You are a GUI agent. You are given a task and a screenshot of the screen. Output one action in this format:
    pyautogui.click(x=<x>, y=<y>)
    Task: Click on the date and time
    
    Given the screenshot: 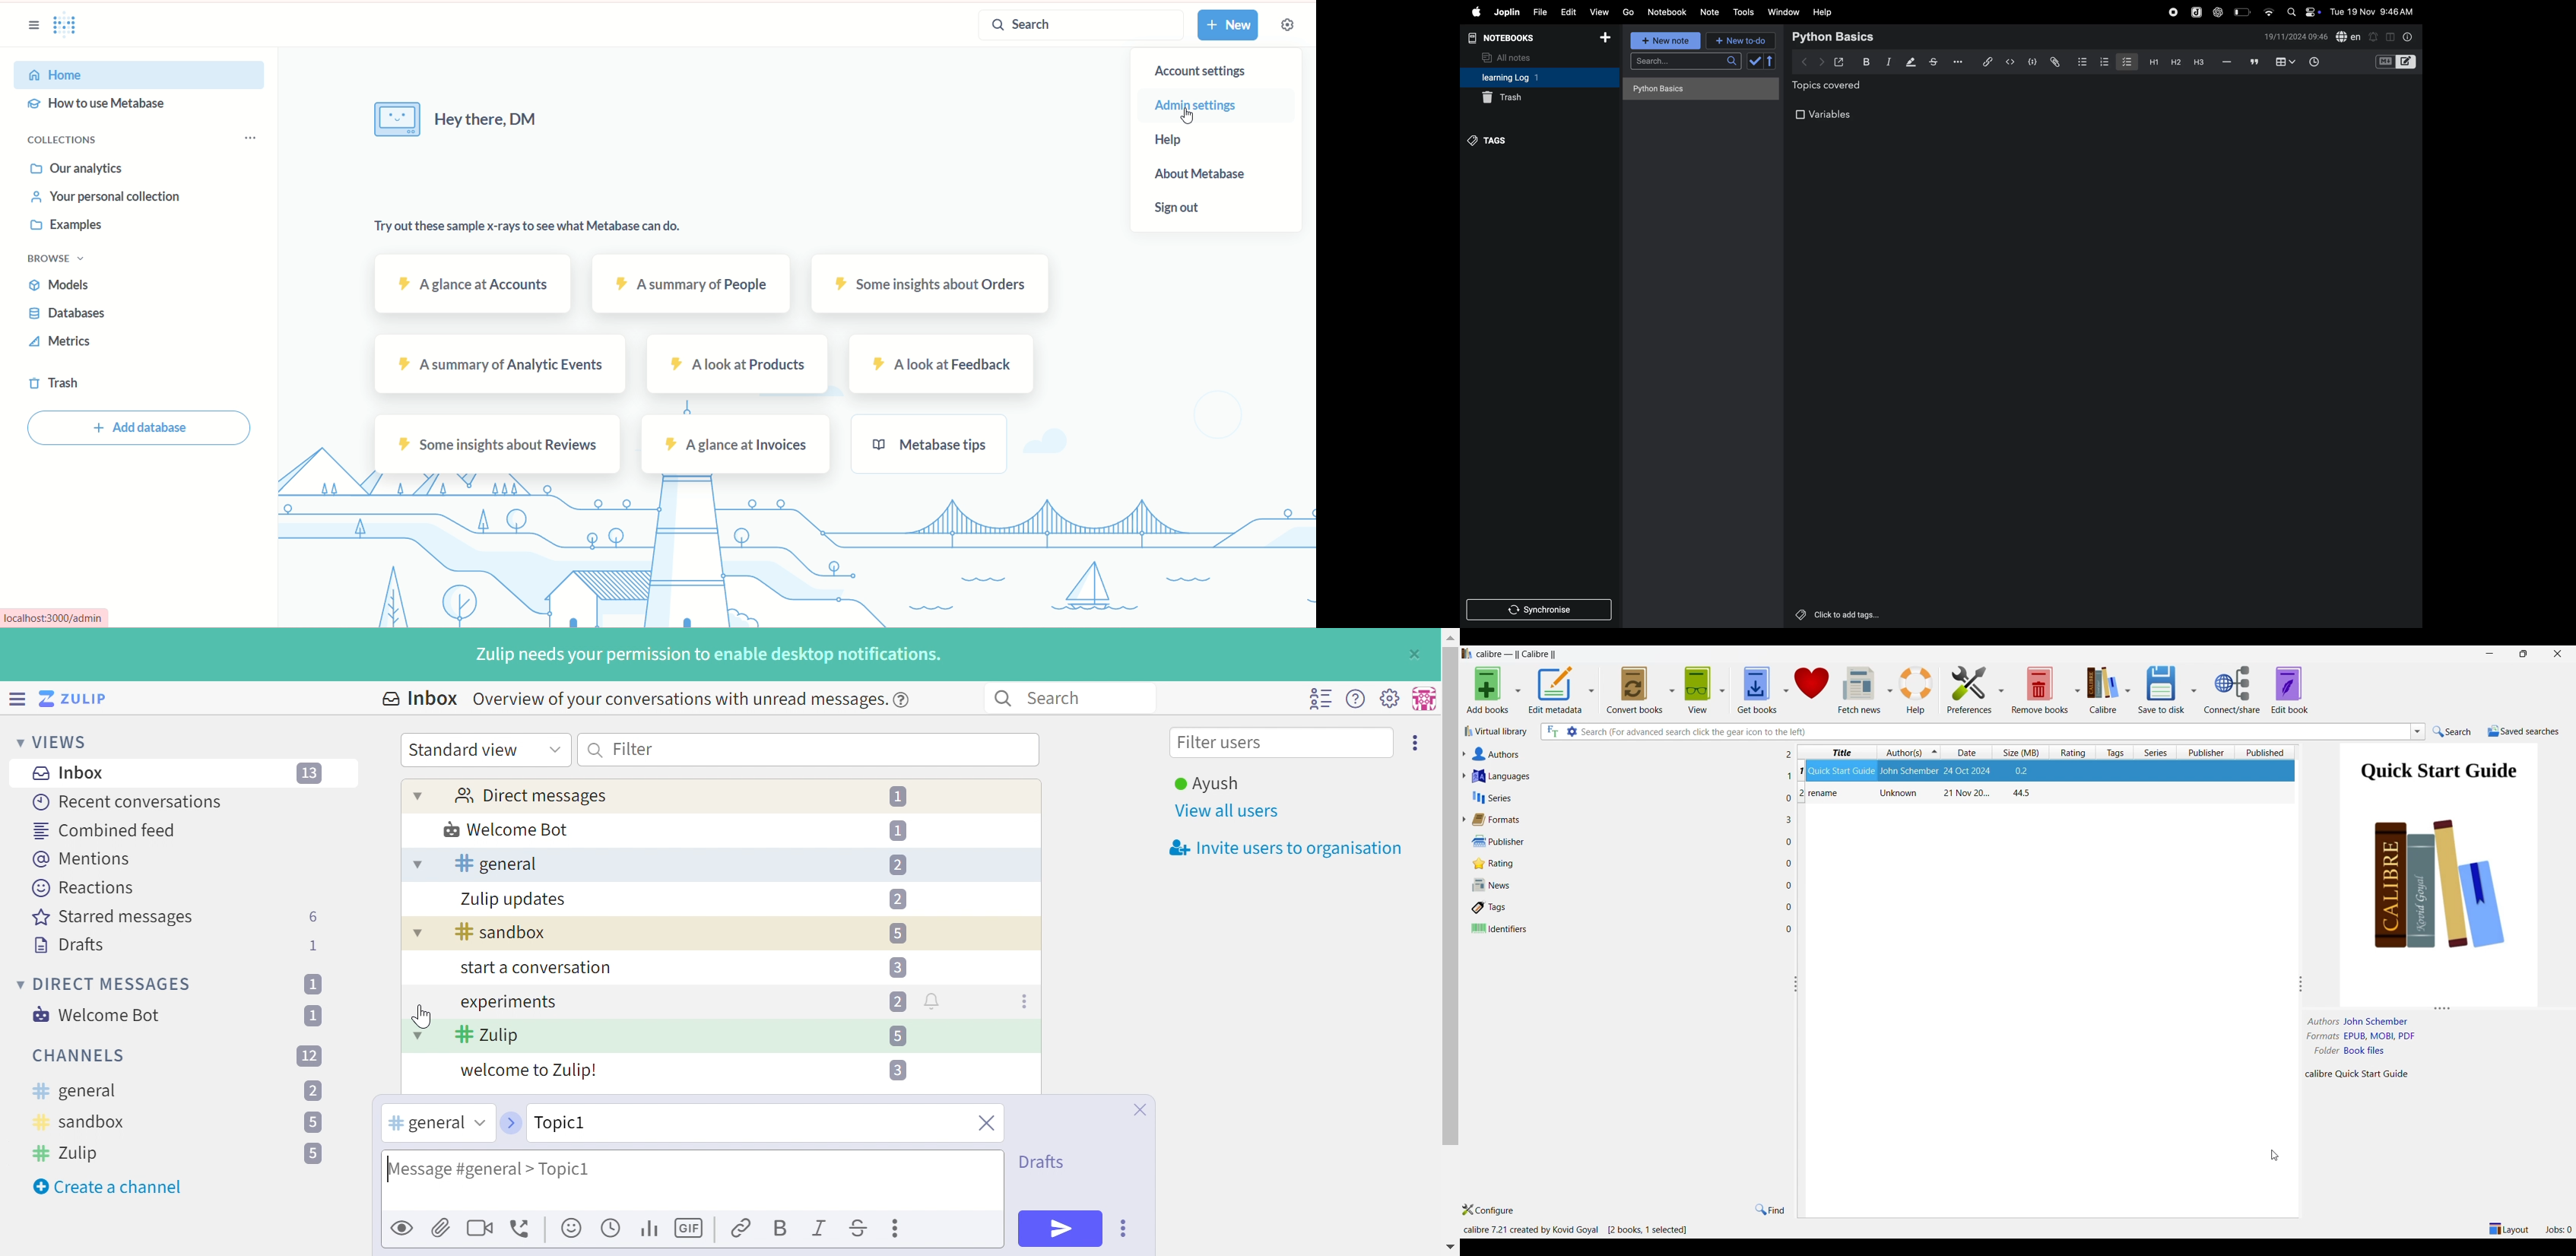 What is the action you would take?
    pyautogui.click(x=2296, y=37)
    